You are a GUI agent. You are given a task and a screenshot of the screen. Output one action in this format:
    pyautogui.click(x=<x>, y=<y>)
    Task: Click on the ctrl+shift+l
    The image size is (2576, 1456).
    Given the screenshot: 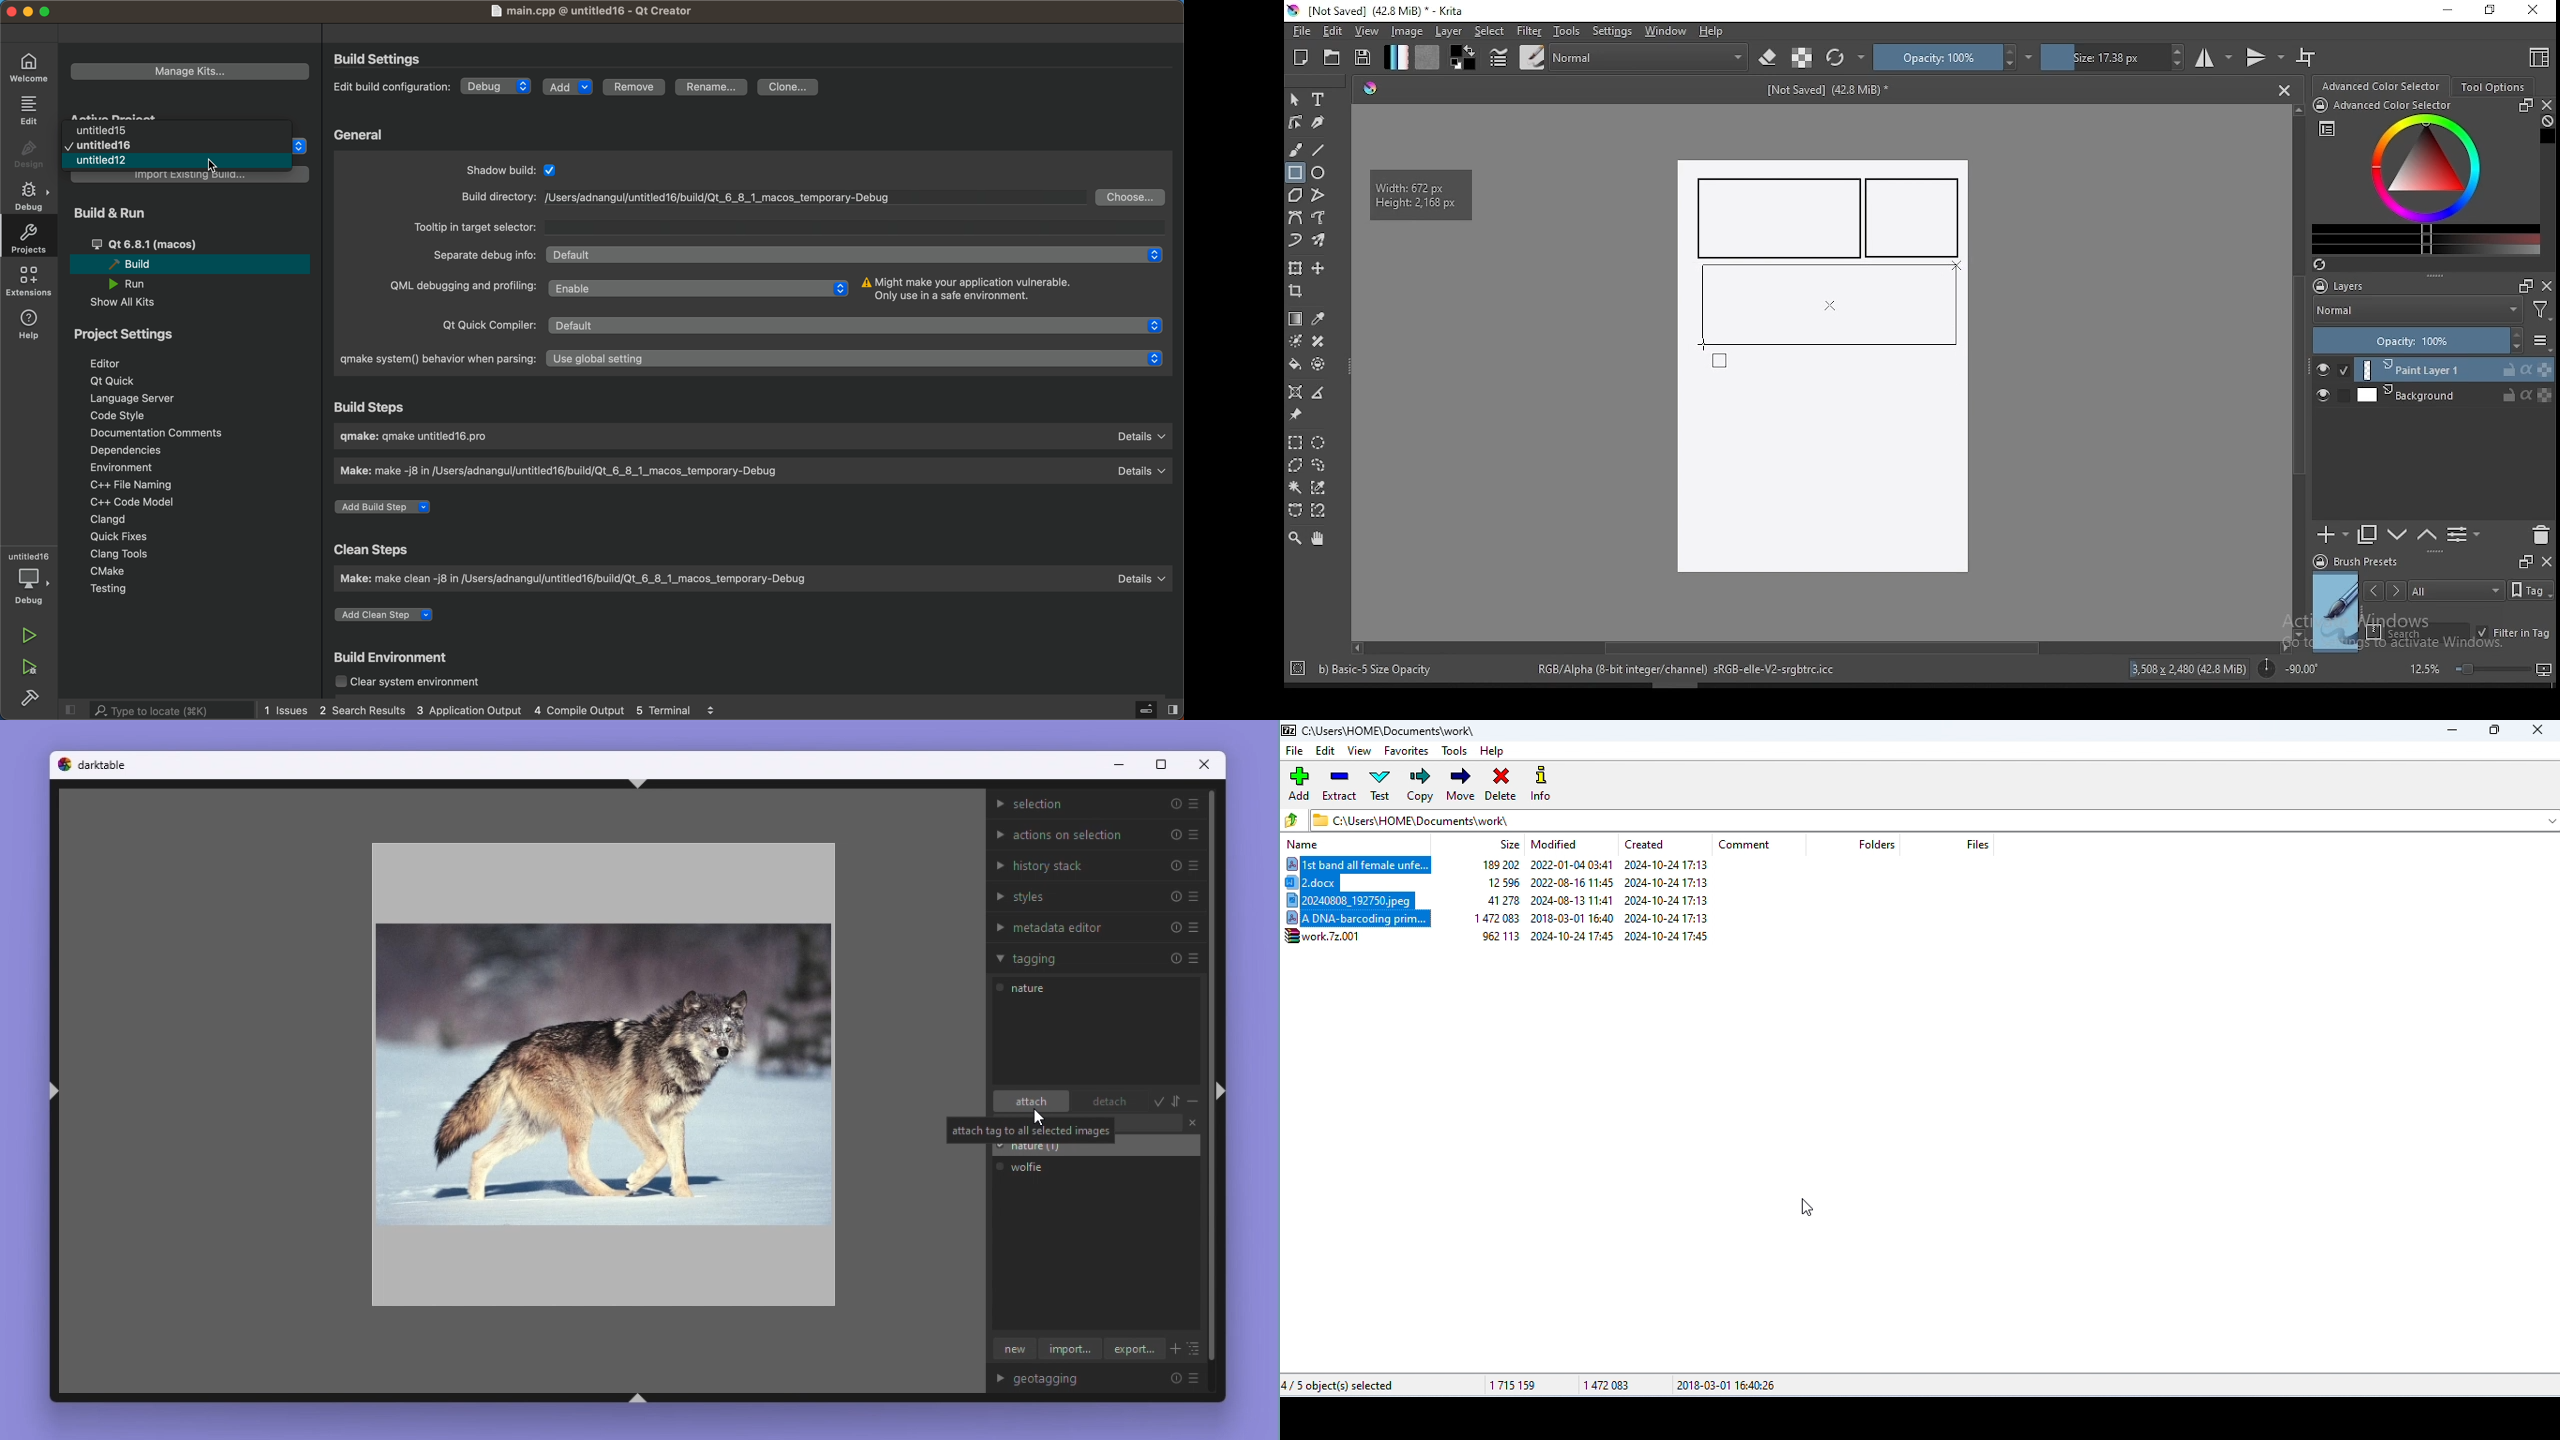 What is the action you would take?
    pyautogui.click(x=53, y=1093)
    